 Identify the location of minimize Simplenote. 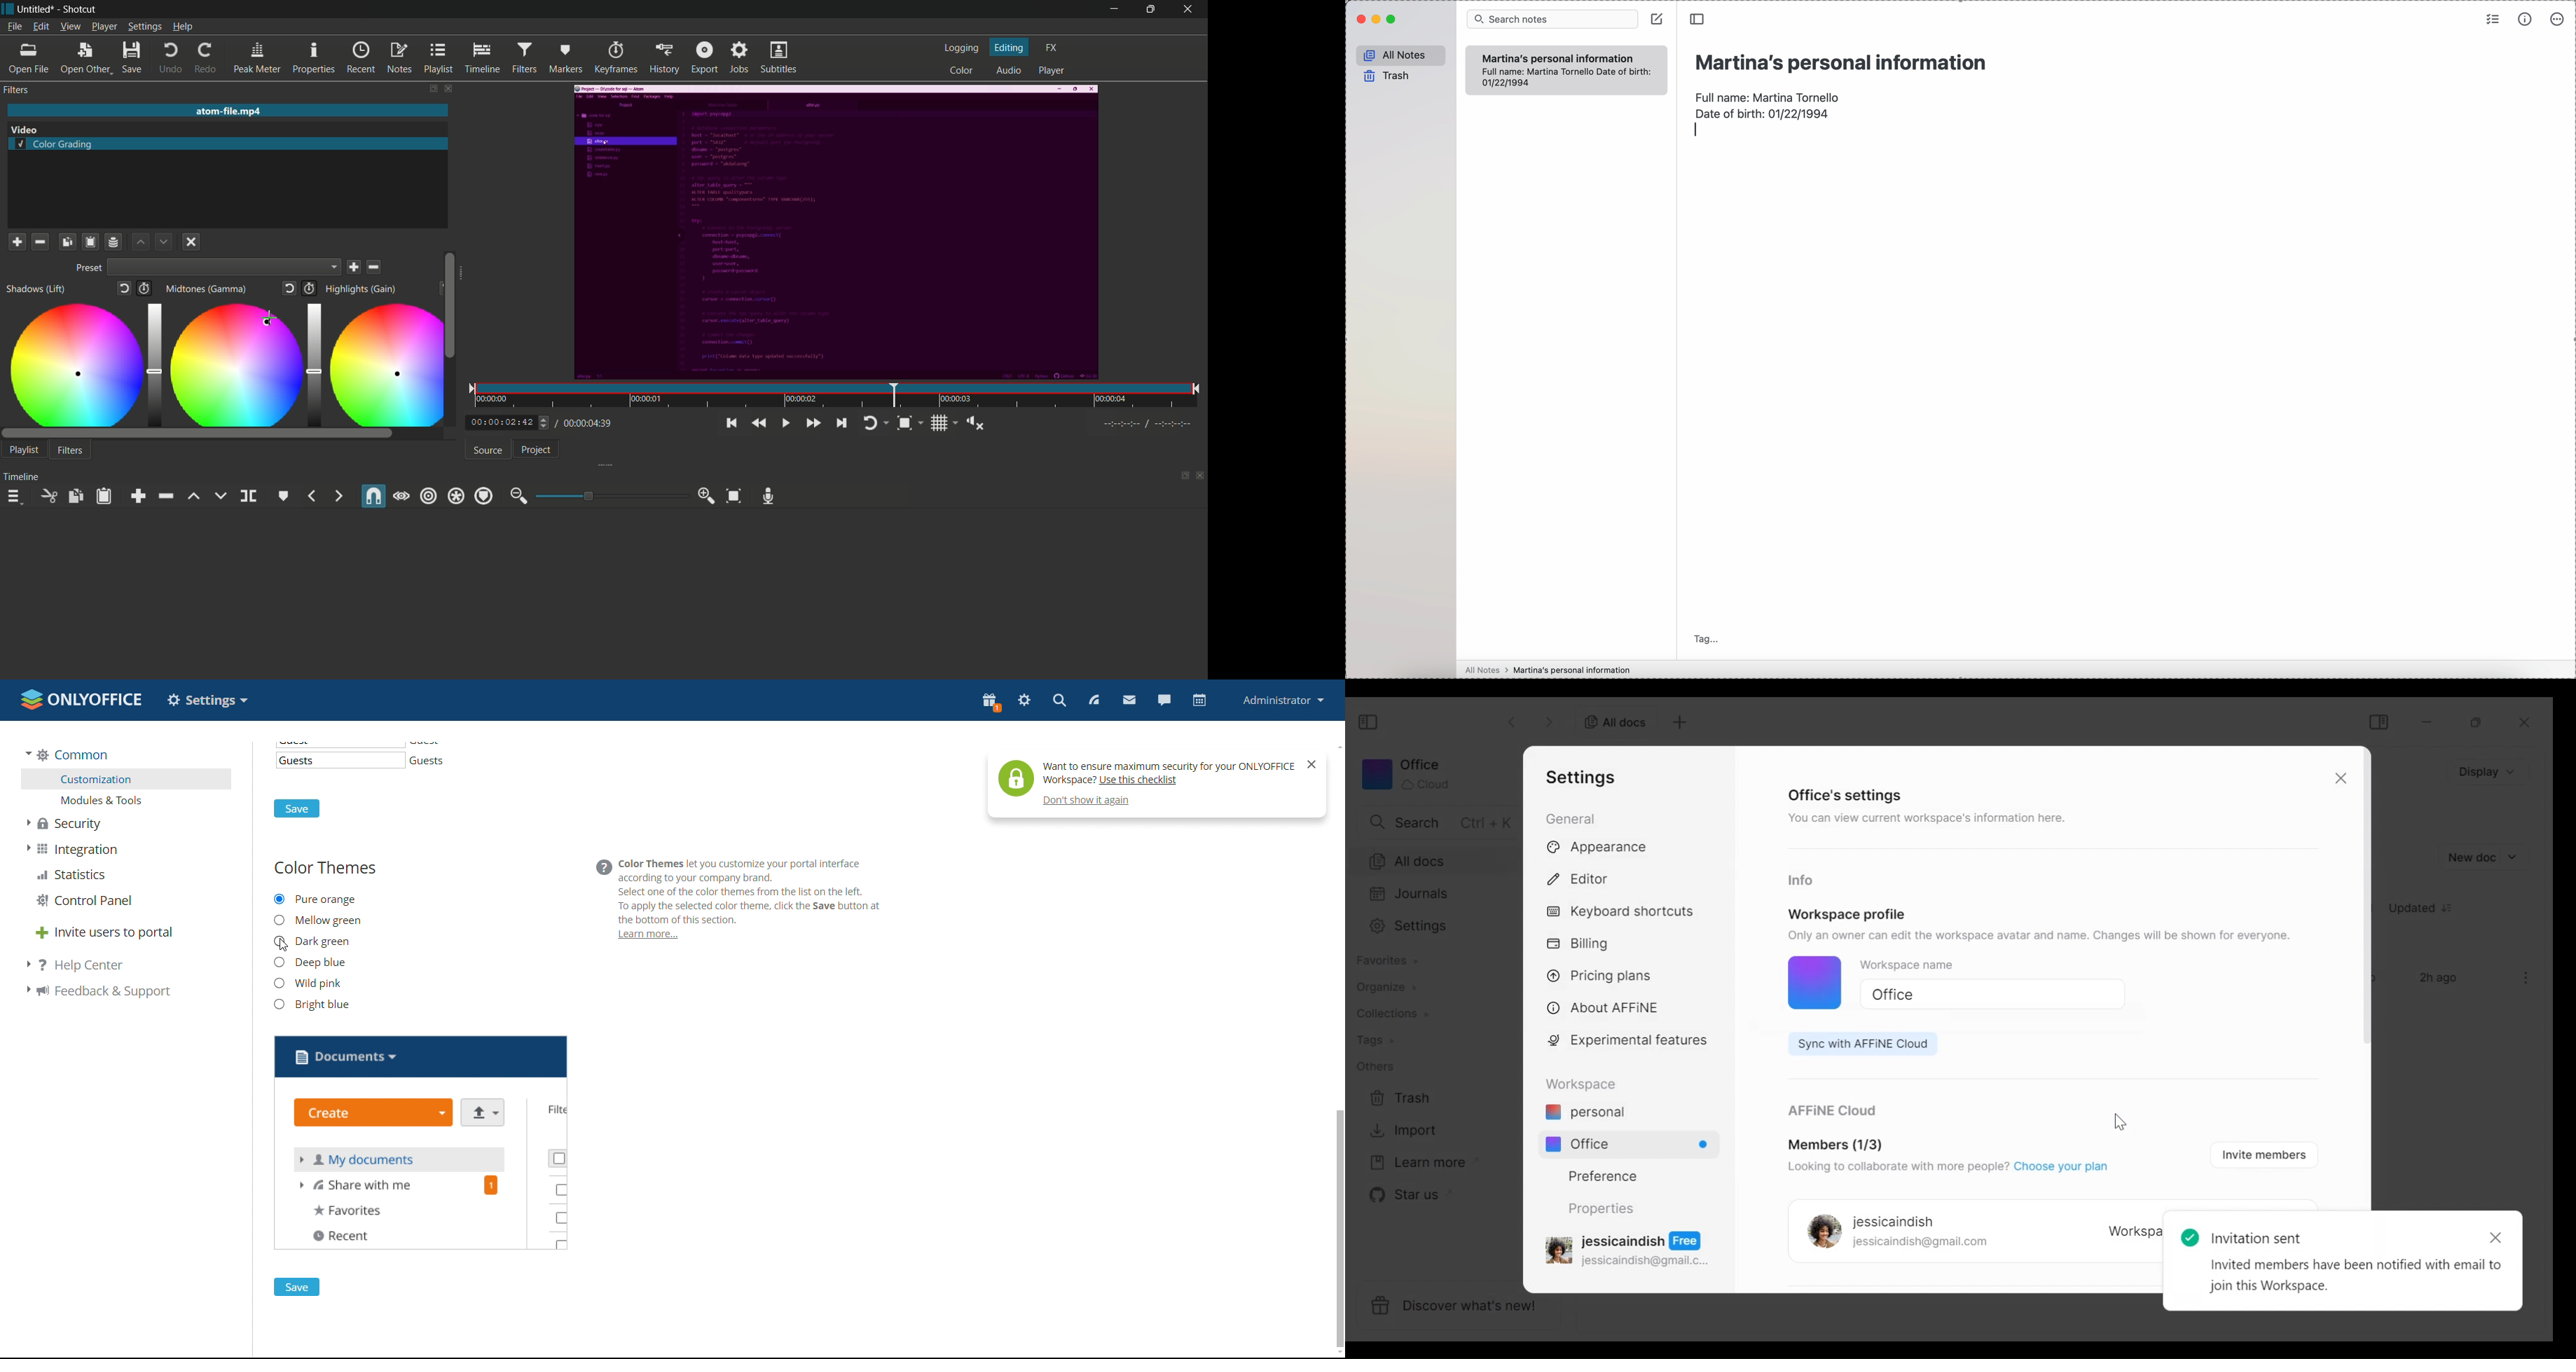
(1378, 19).